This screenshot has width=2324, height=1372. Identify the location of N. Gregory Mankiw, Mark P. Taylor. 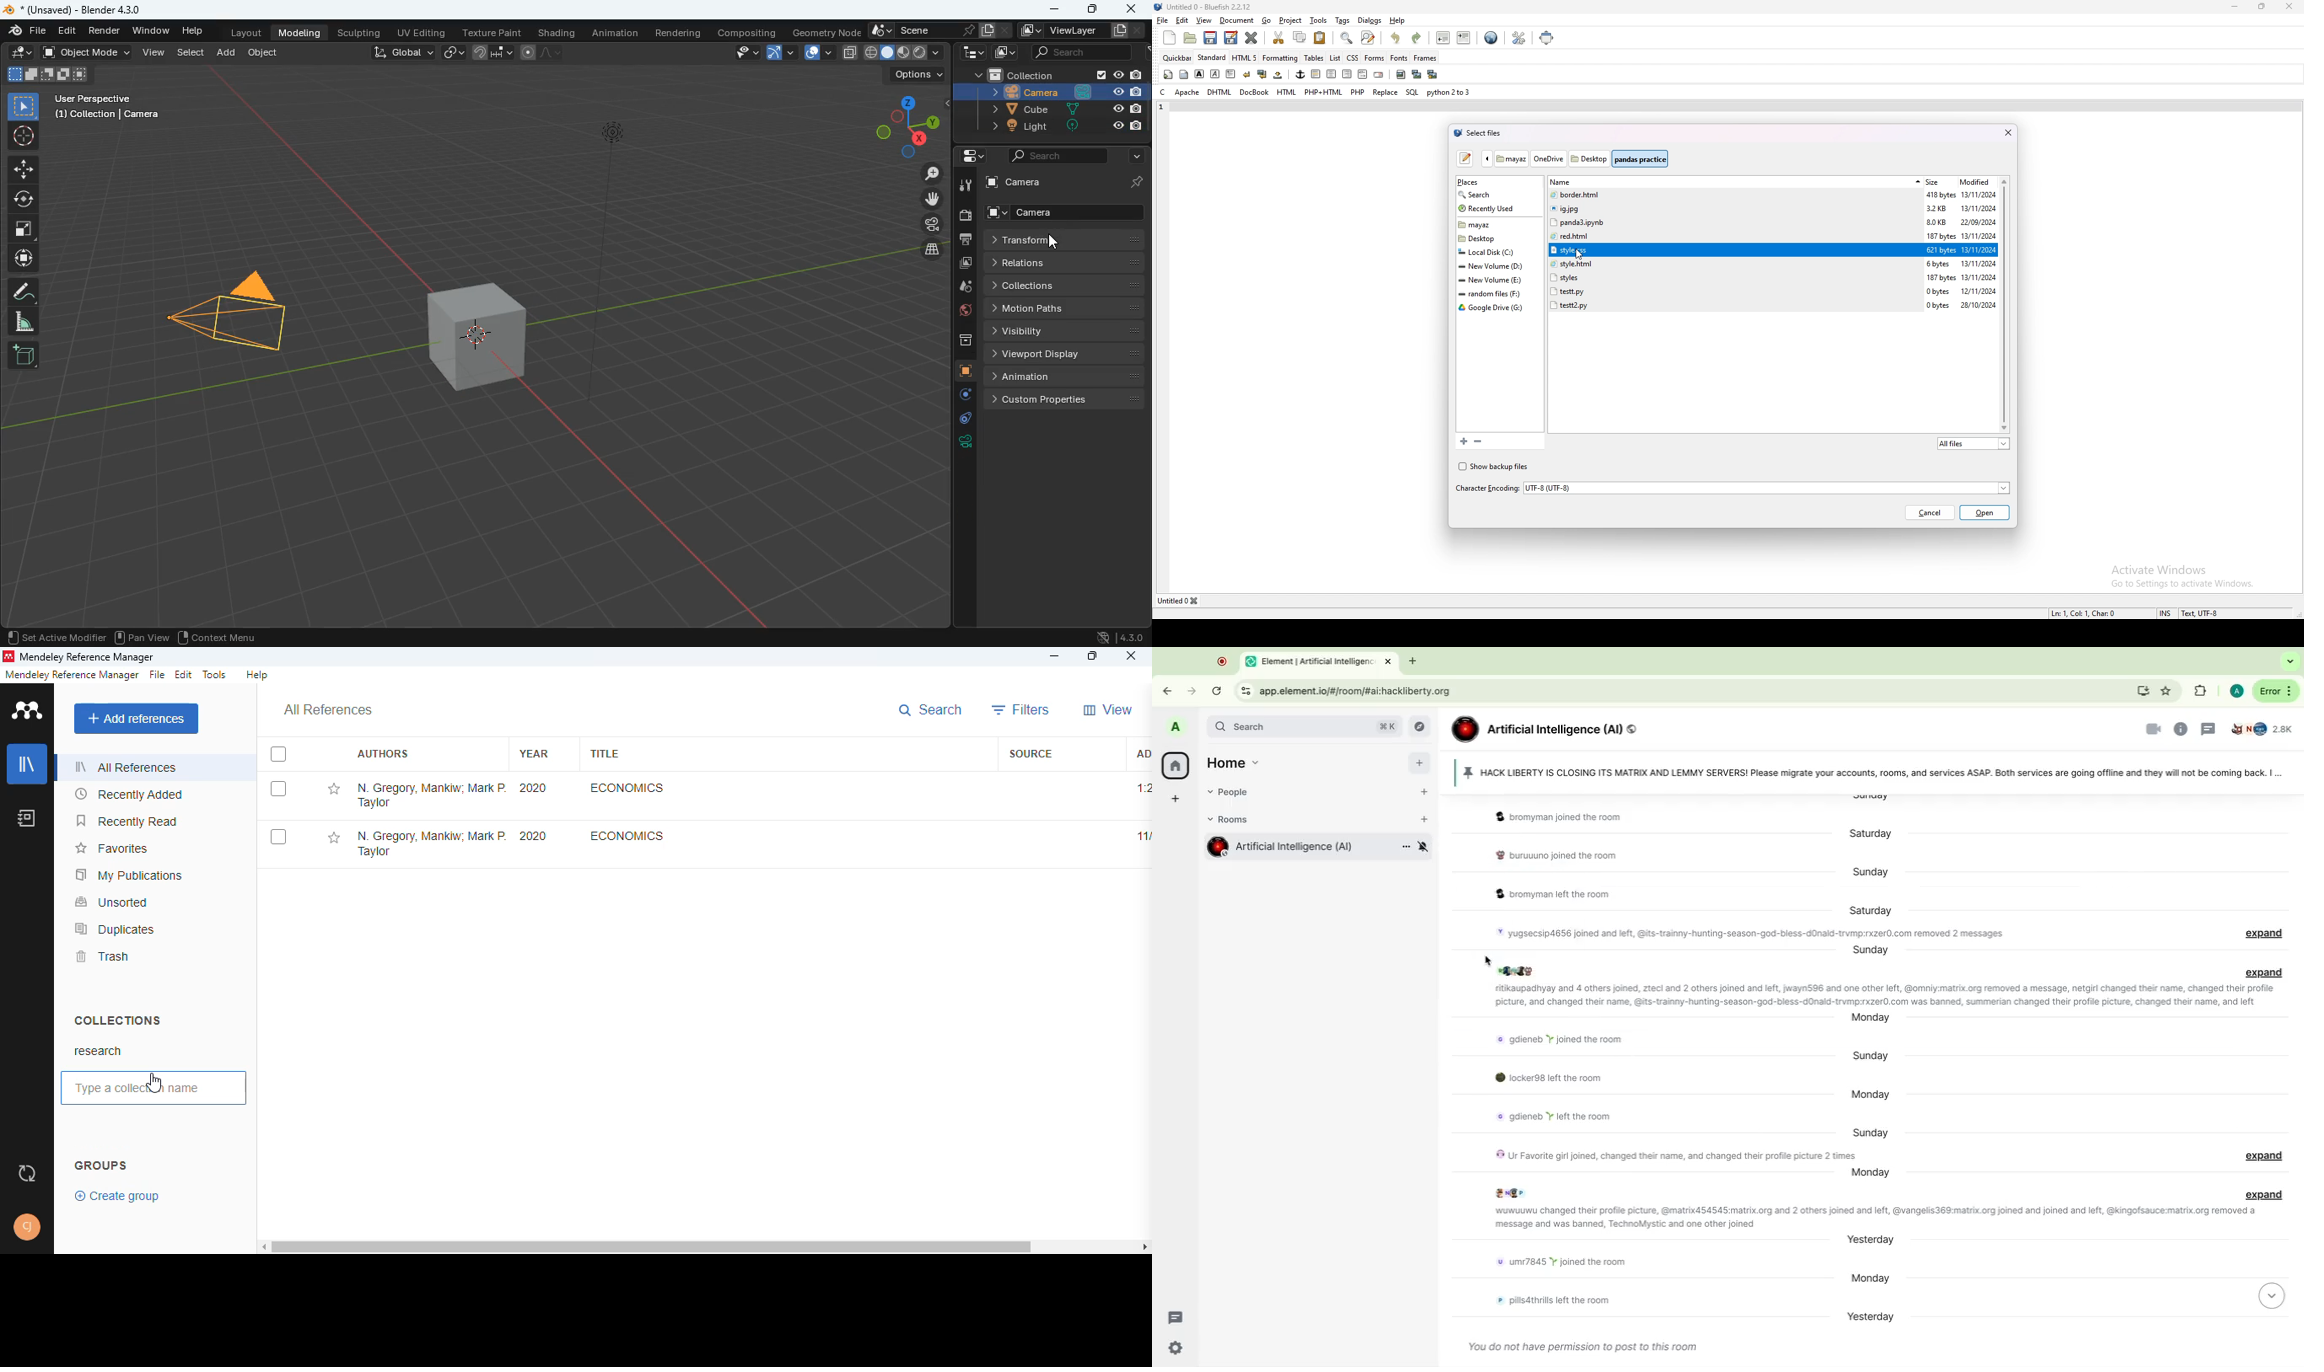
(430, 845).